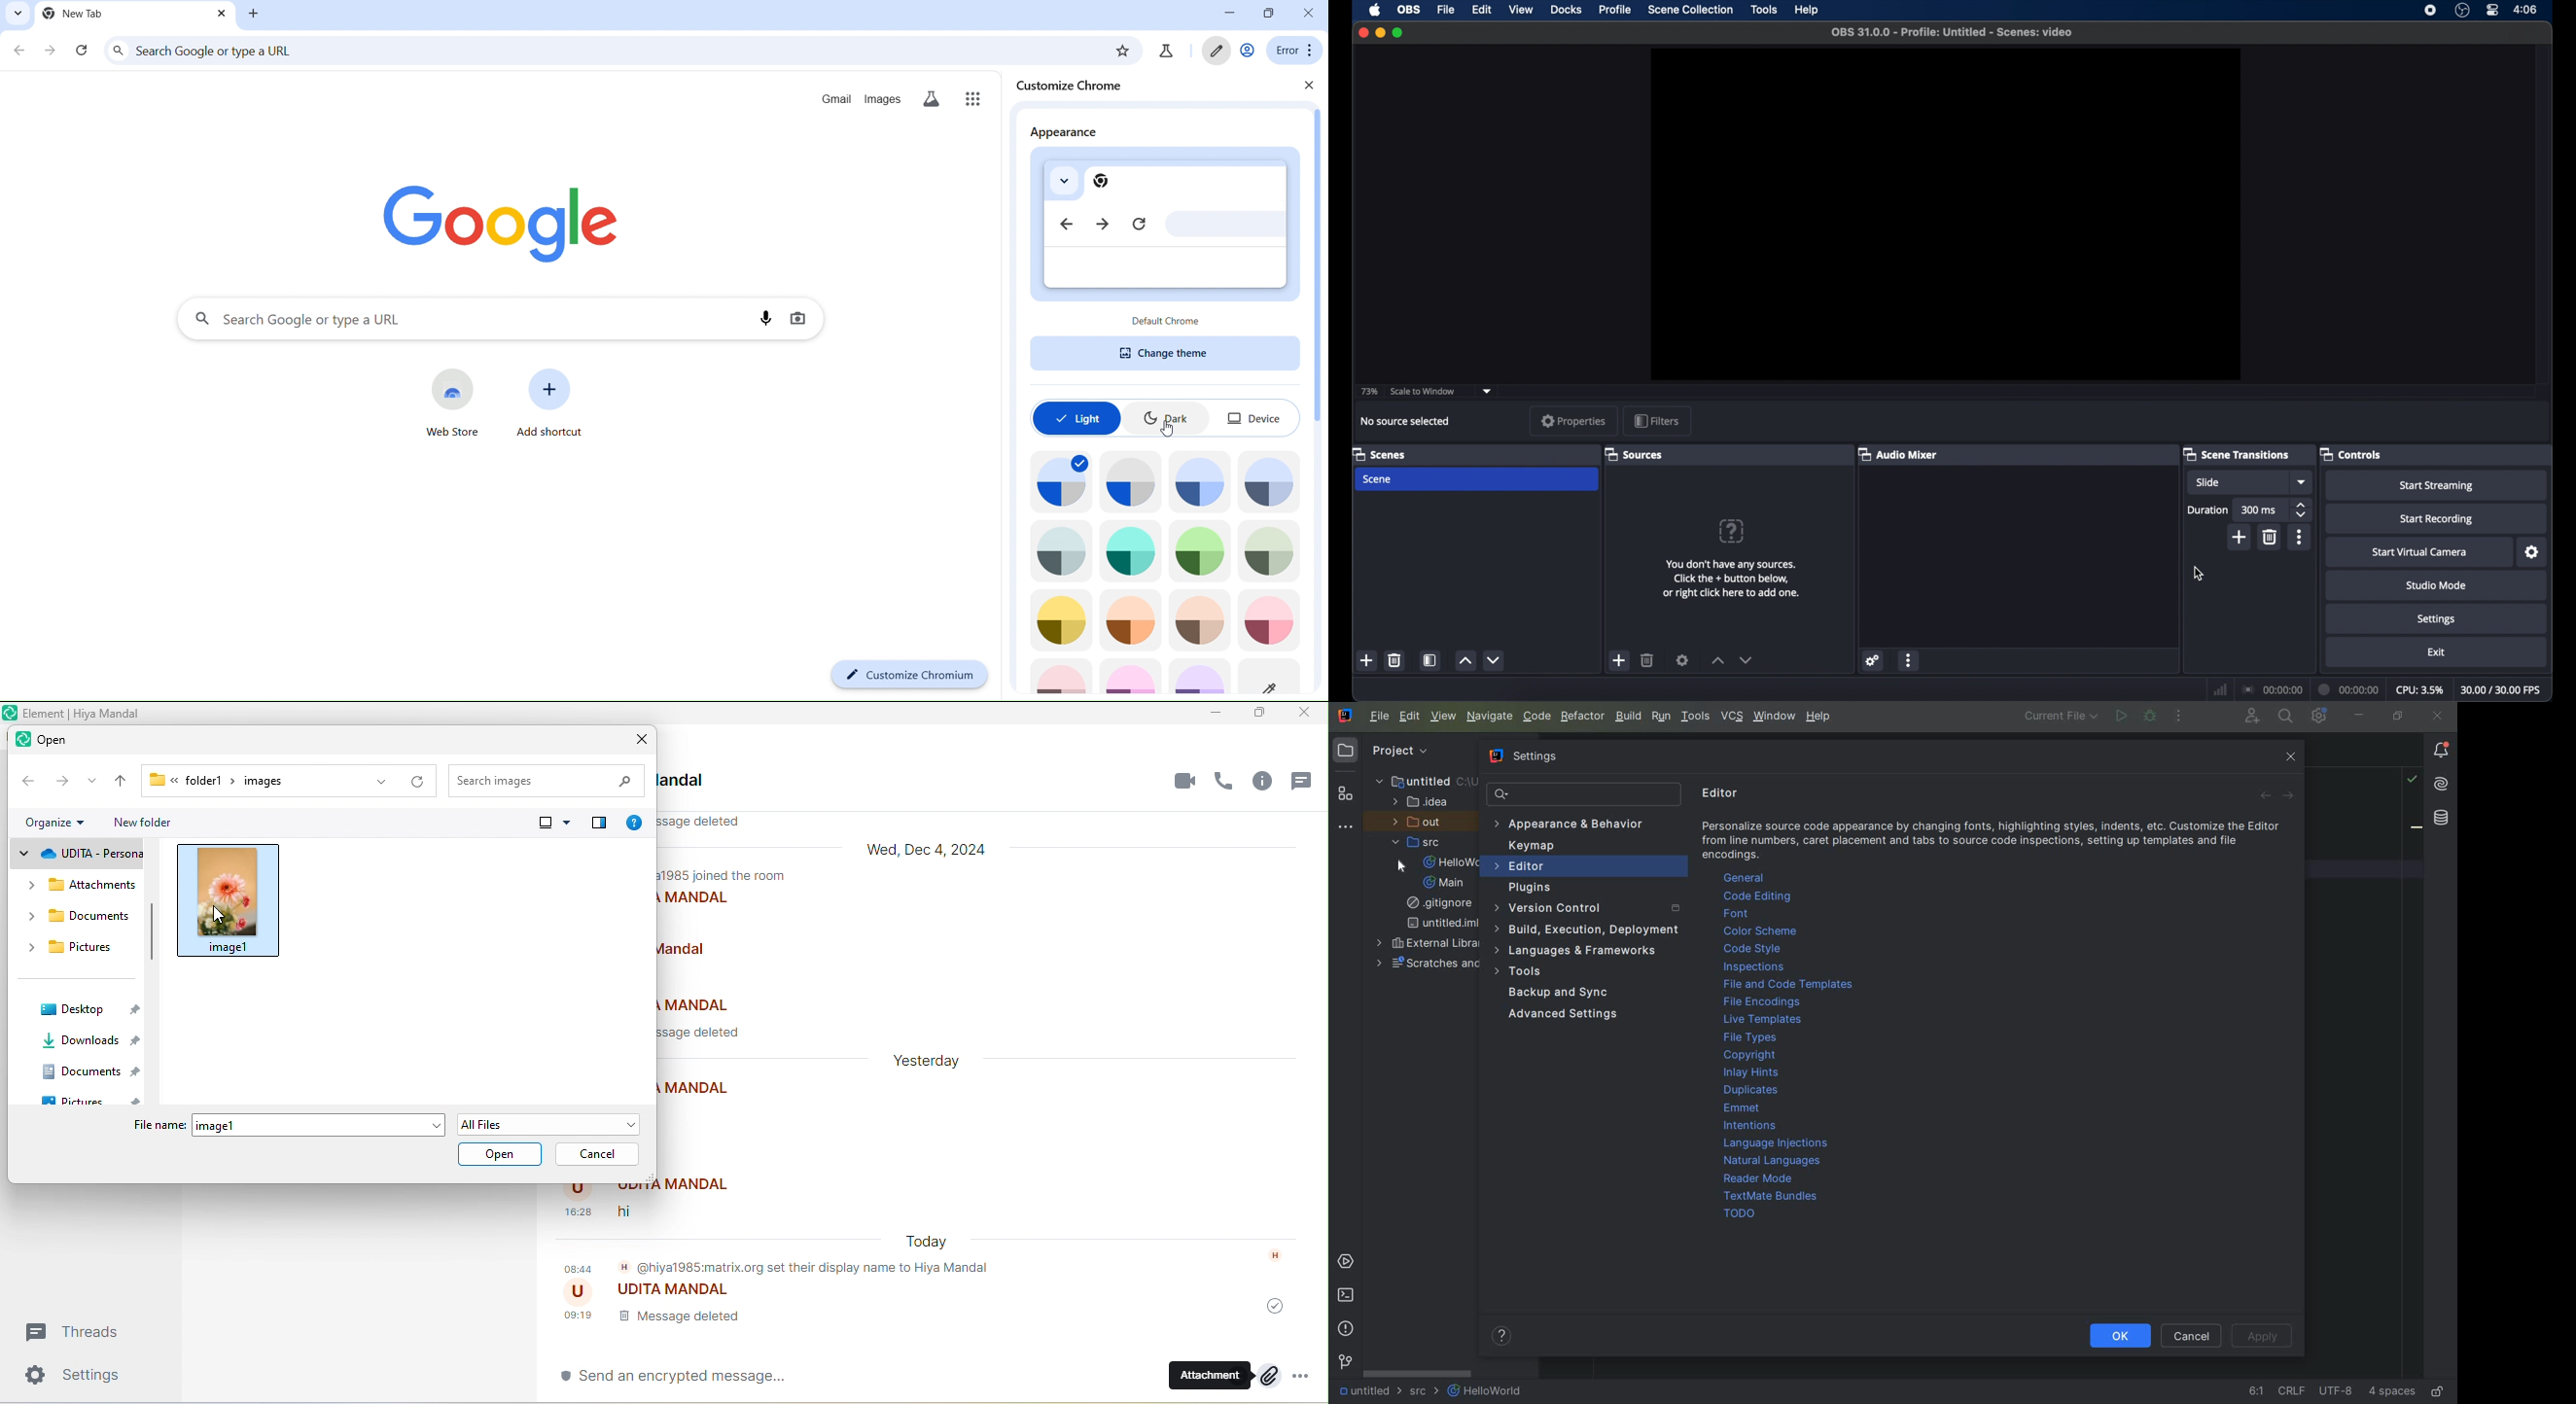  I want to click on pictures, so click(70, 952).